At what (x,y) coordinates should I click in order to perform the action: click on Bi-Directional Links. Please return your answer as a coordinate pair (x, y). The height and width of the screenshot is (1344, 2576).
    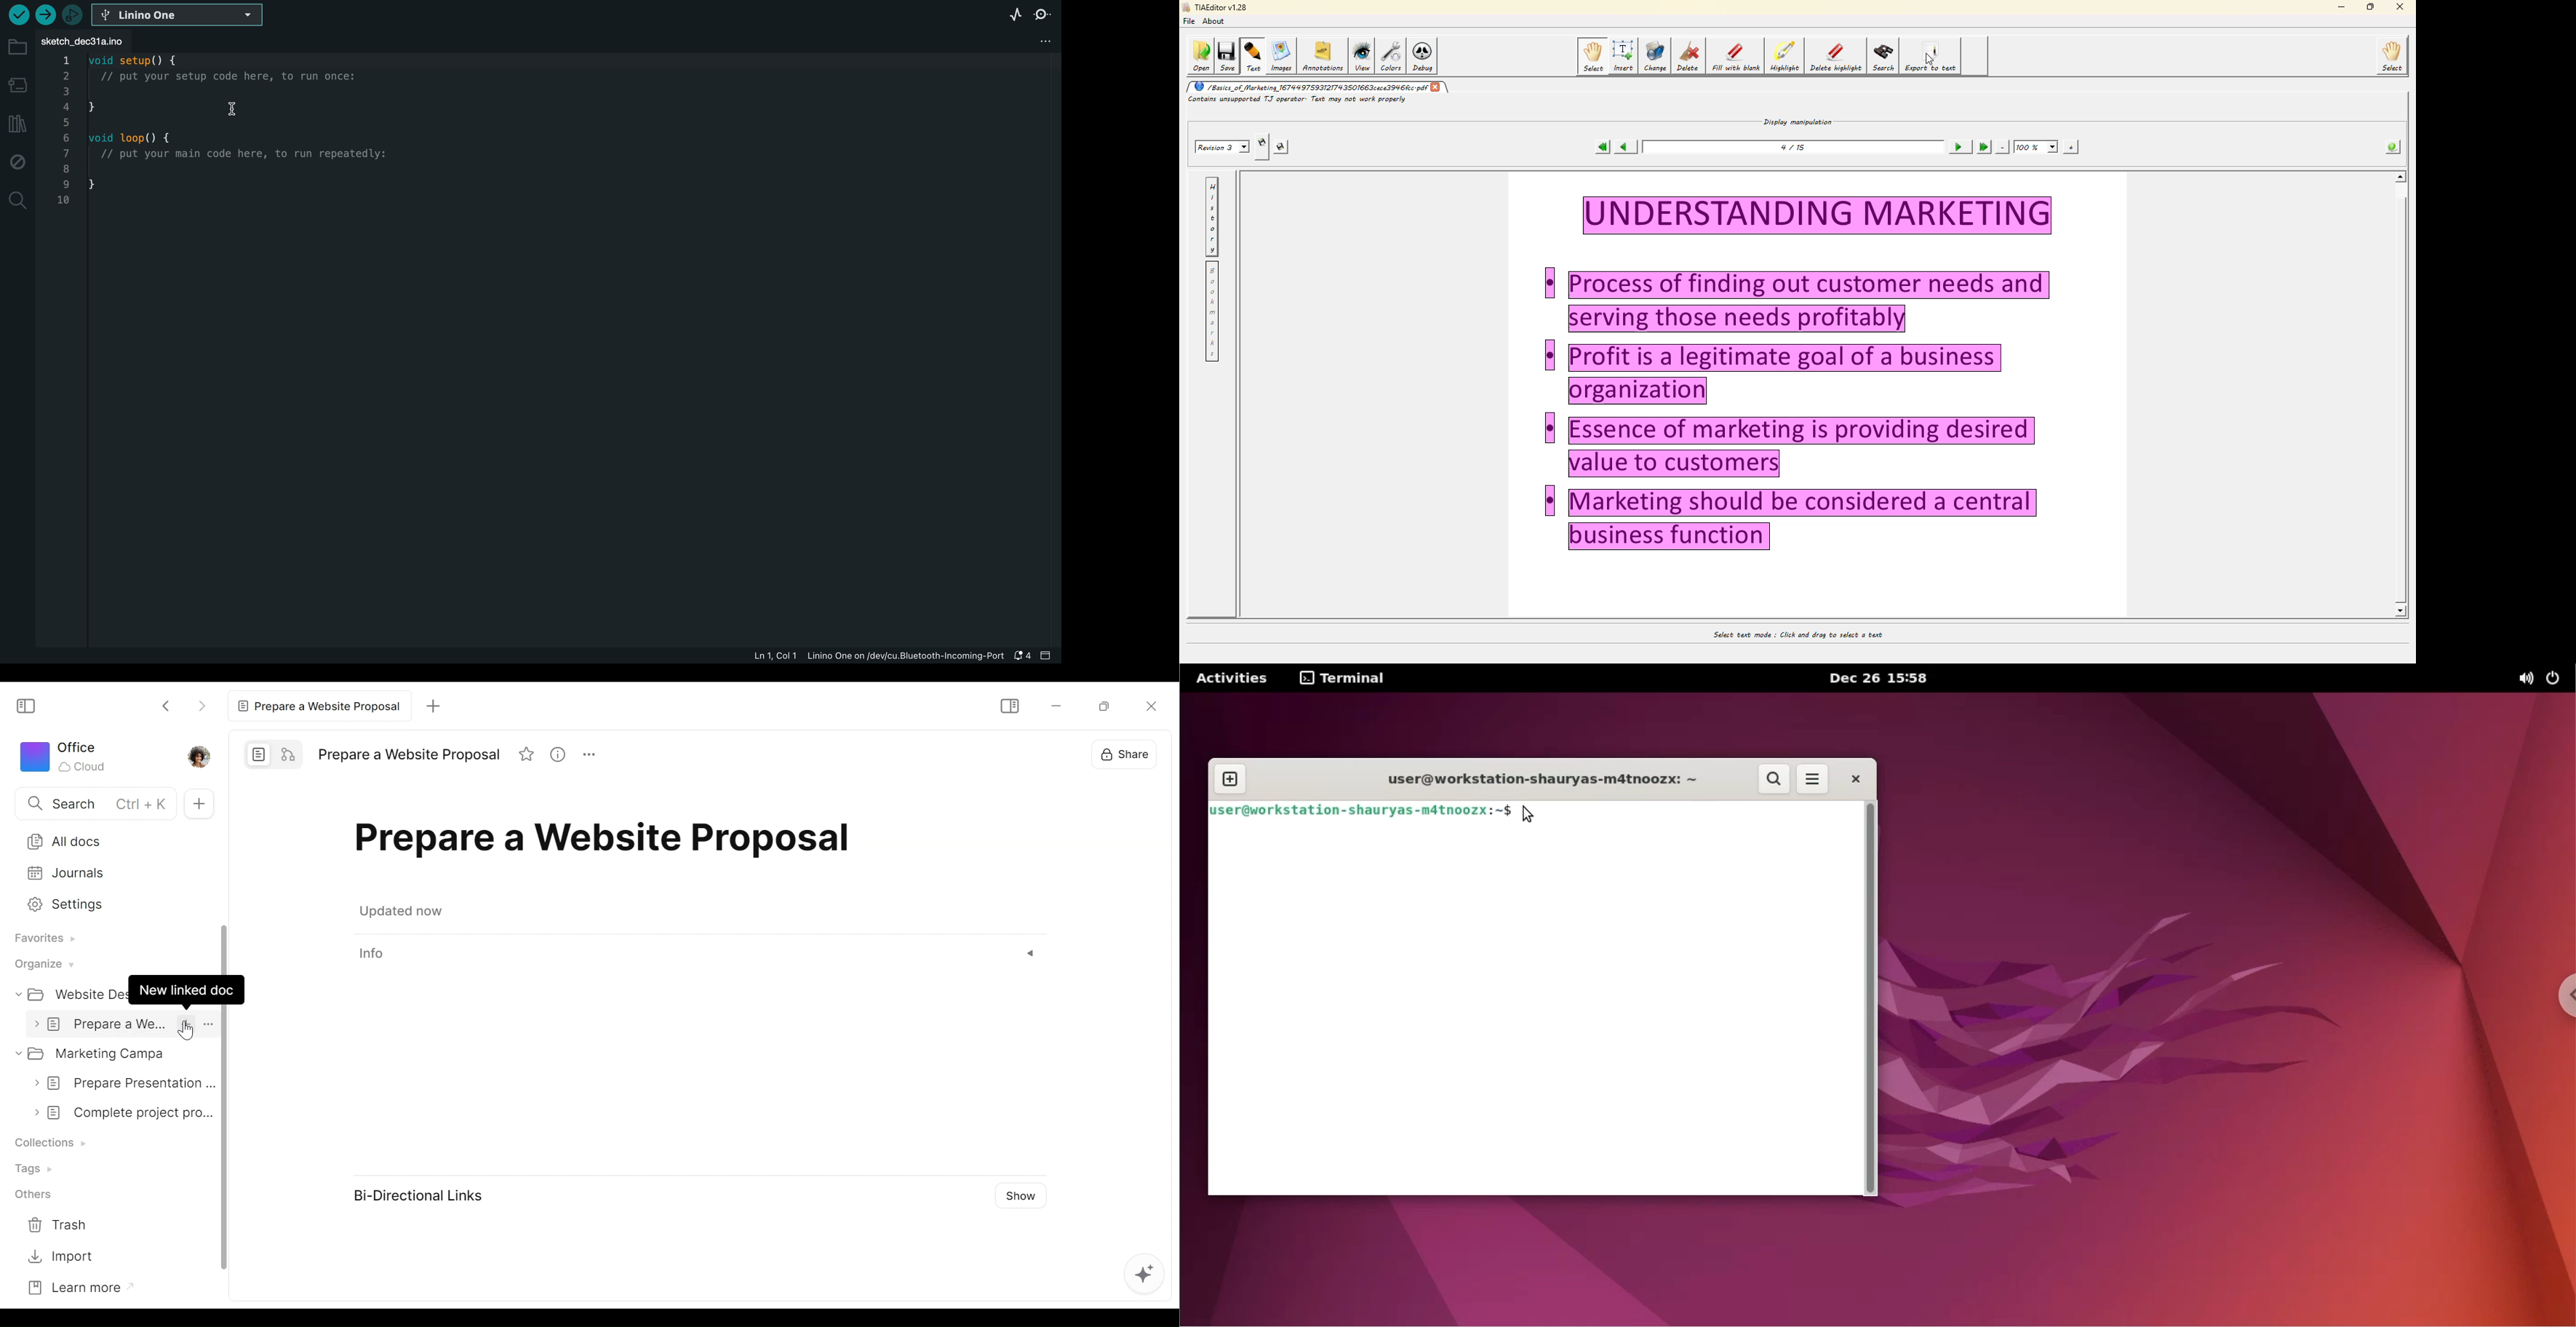
    Looking at the image, I should click on (423, 1197).